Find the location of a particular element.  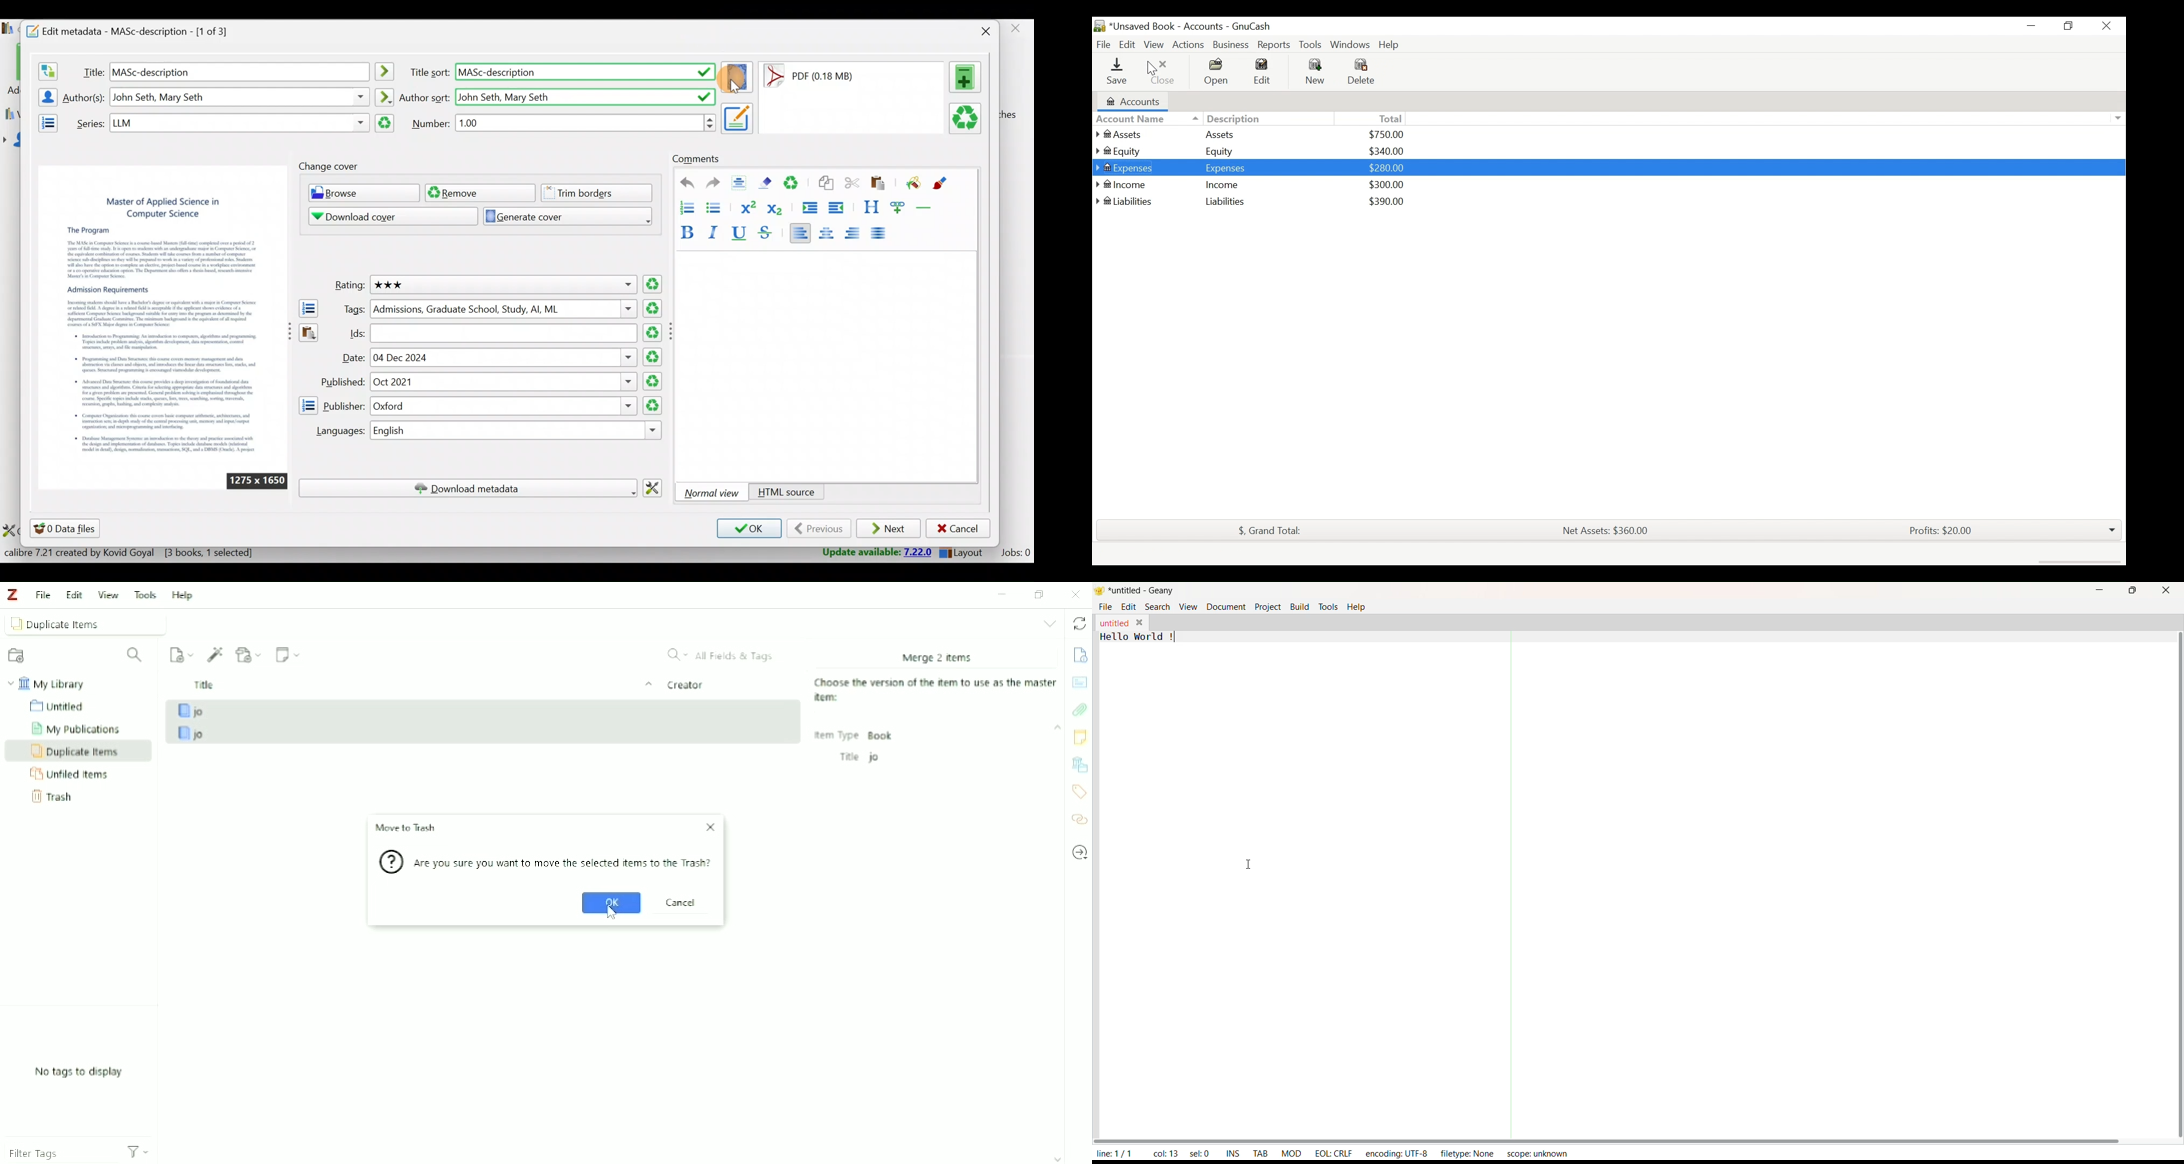

Are you sure you want to move the selected items to Trash? is located at coordinates (567, 864).